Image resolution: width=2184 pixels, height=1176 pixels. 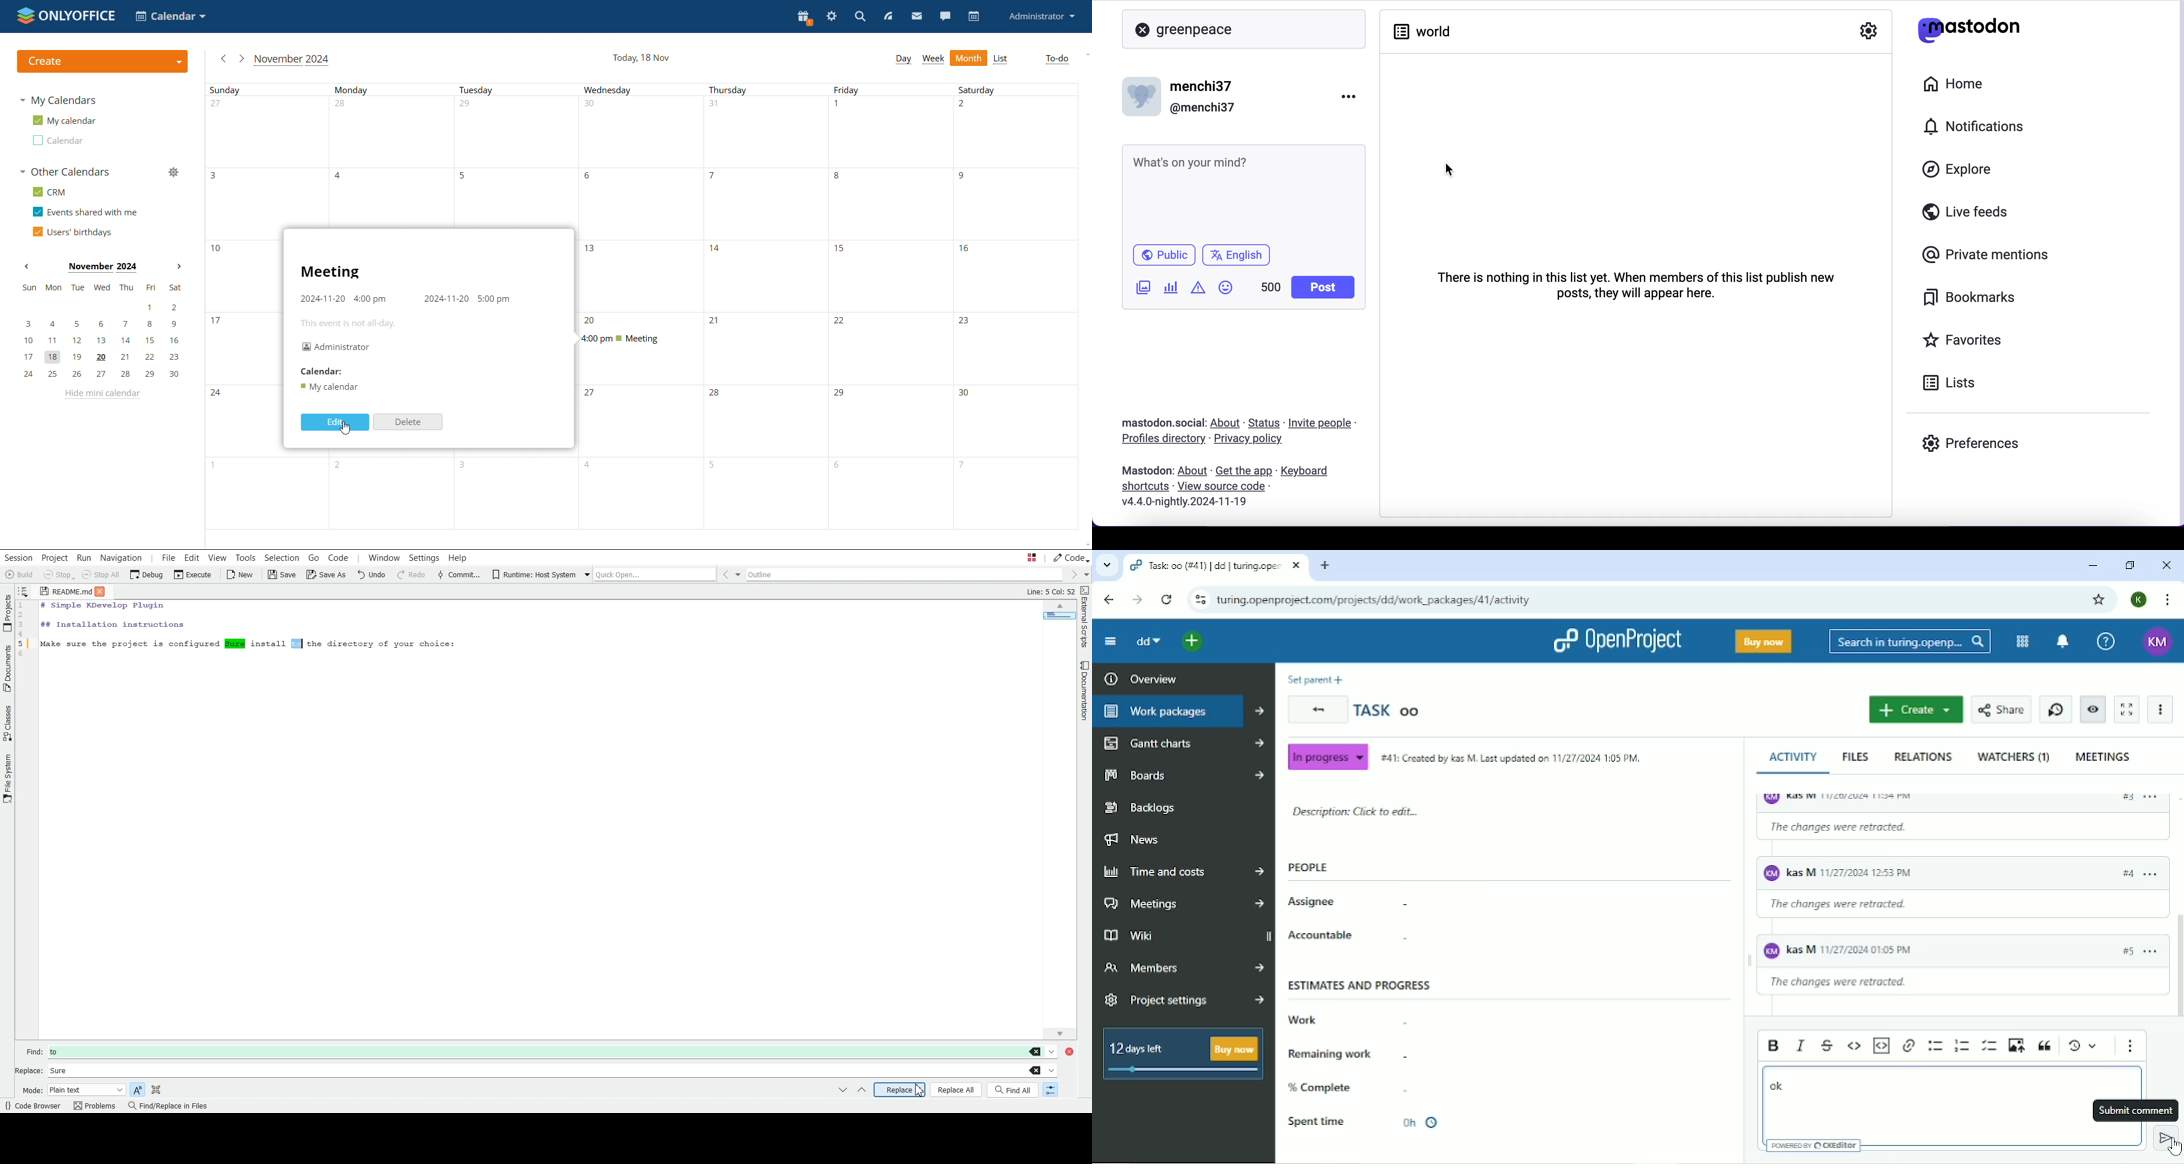 I want to click on Meetings, so click(x=2104, y=756).